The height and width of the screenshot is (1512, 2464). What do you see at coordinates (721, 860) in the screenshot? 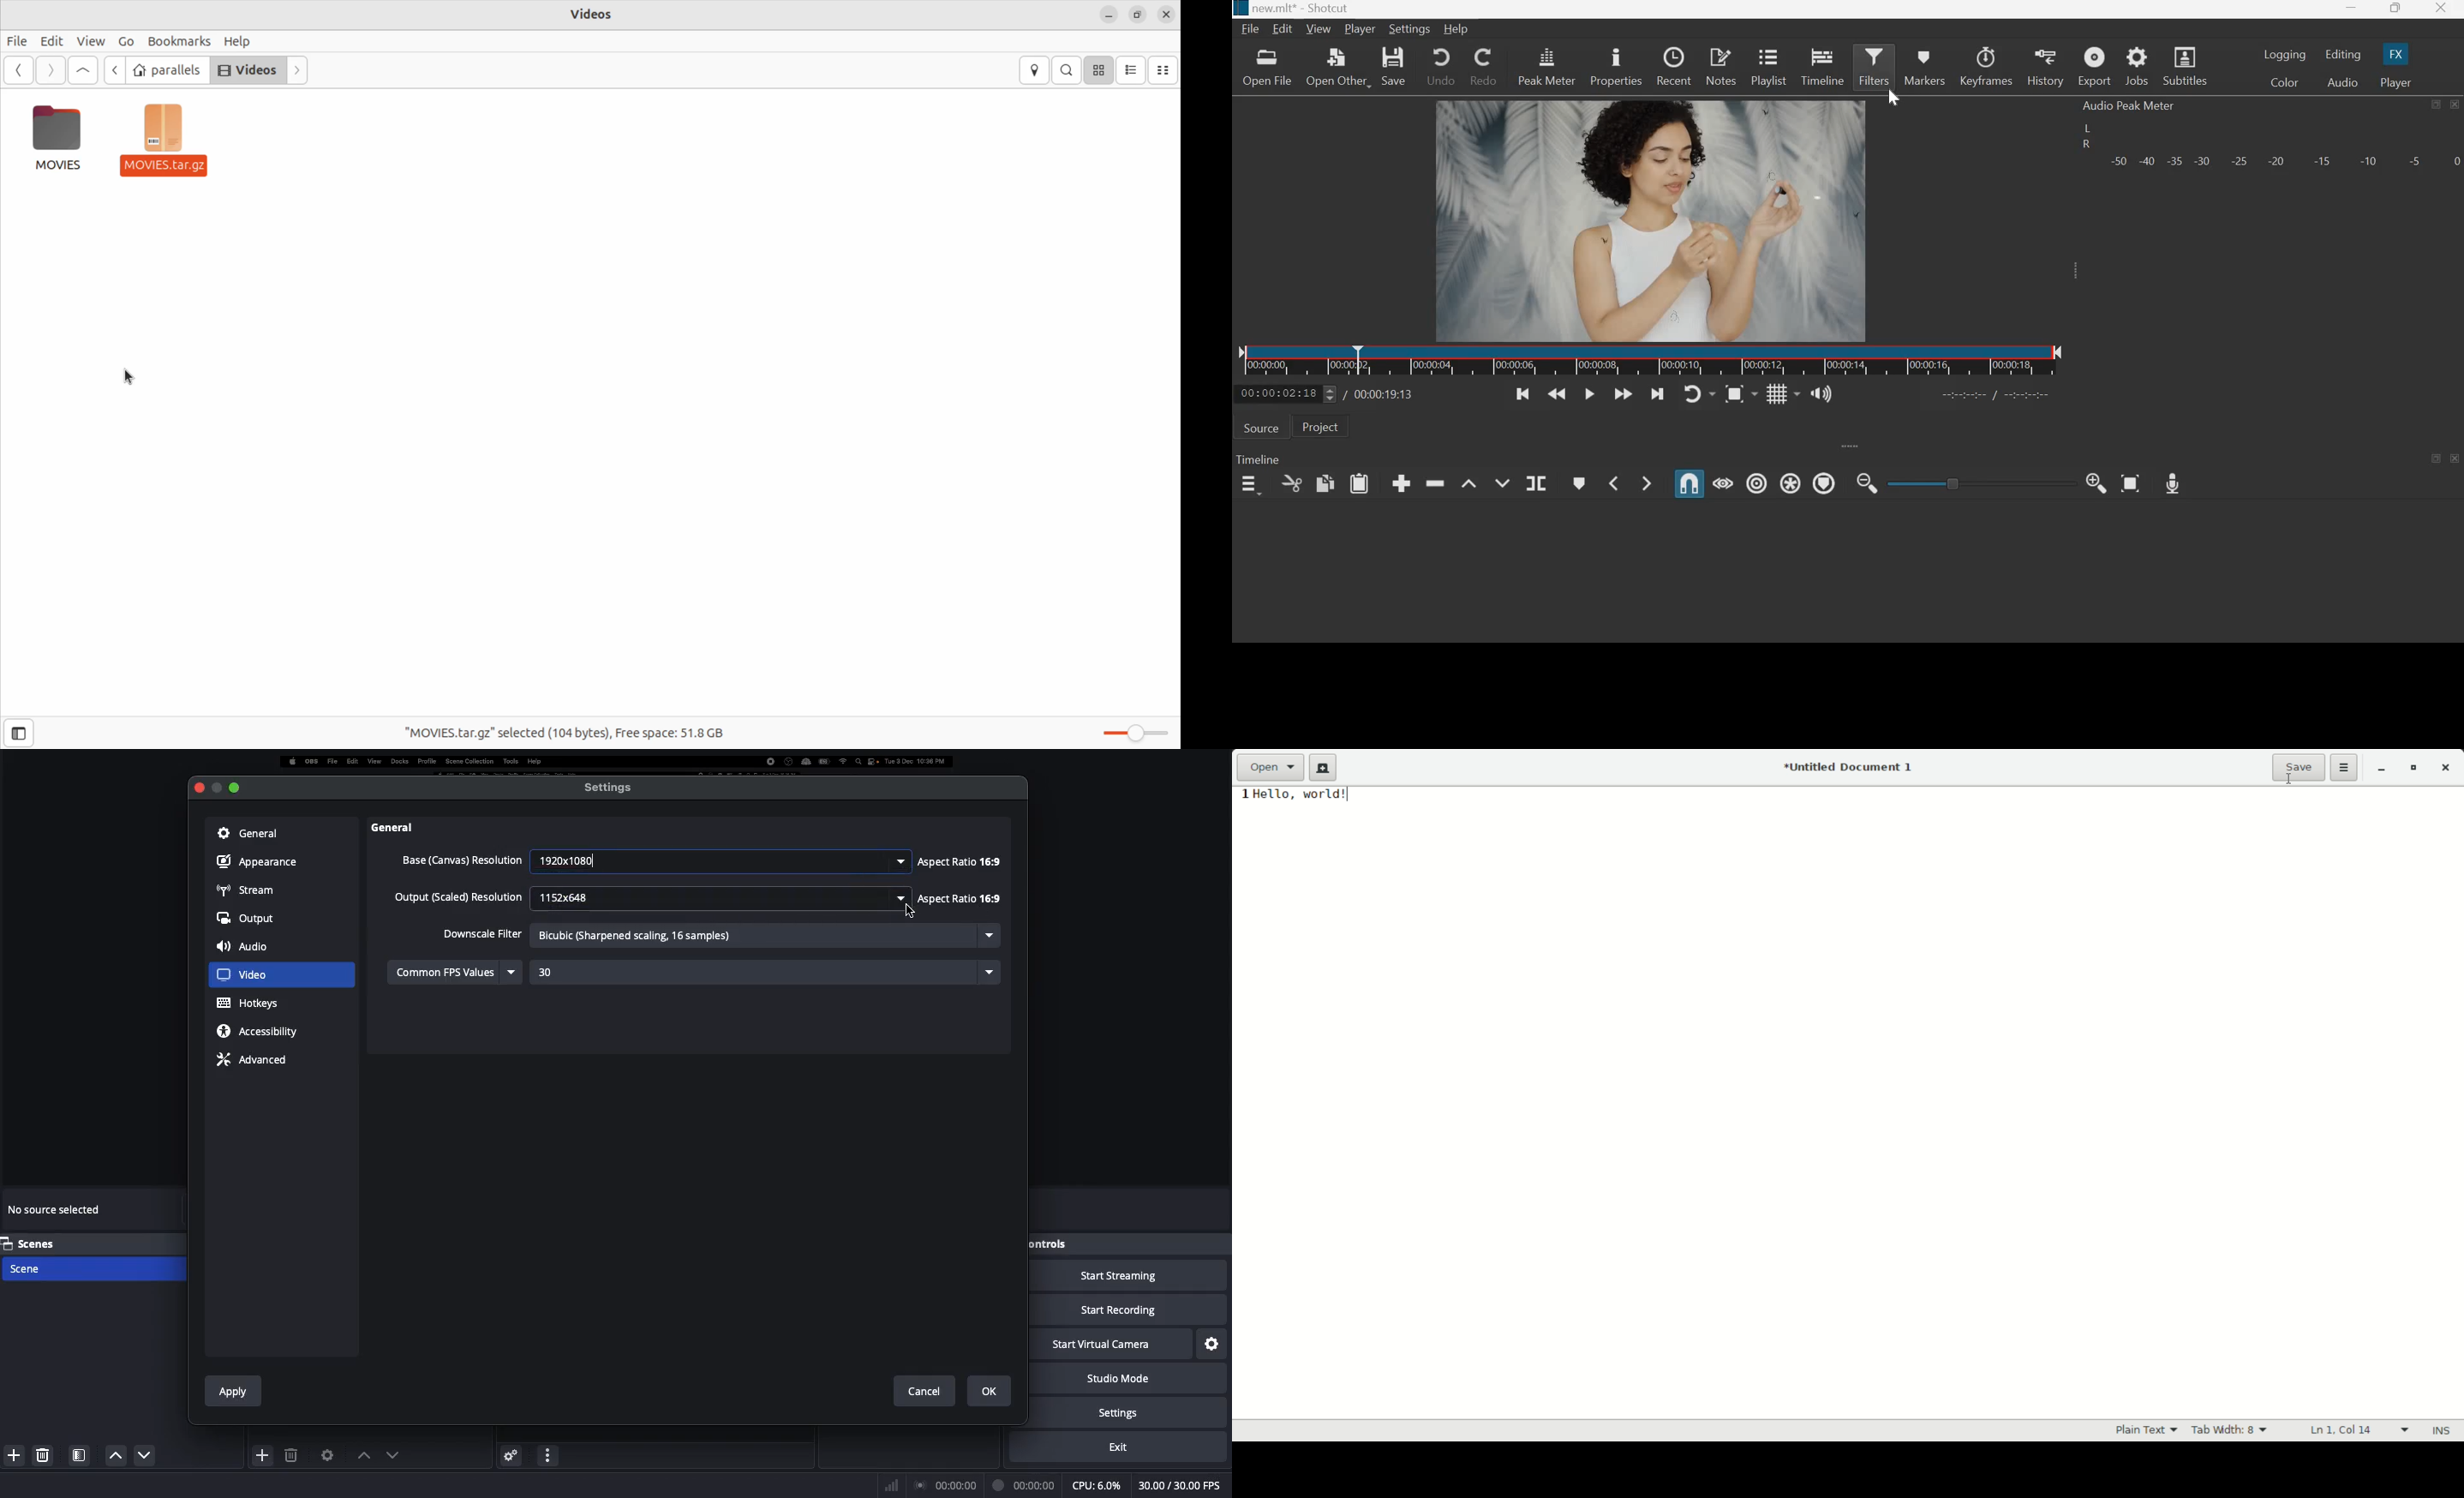
I see `1920x1080` at bounding box center [721, 860].